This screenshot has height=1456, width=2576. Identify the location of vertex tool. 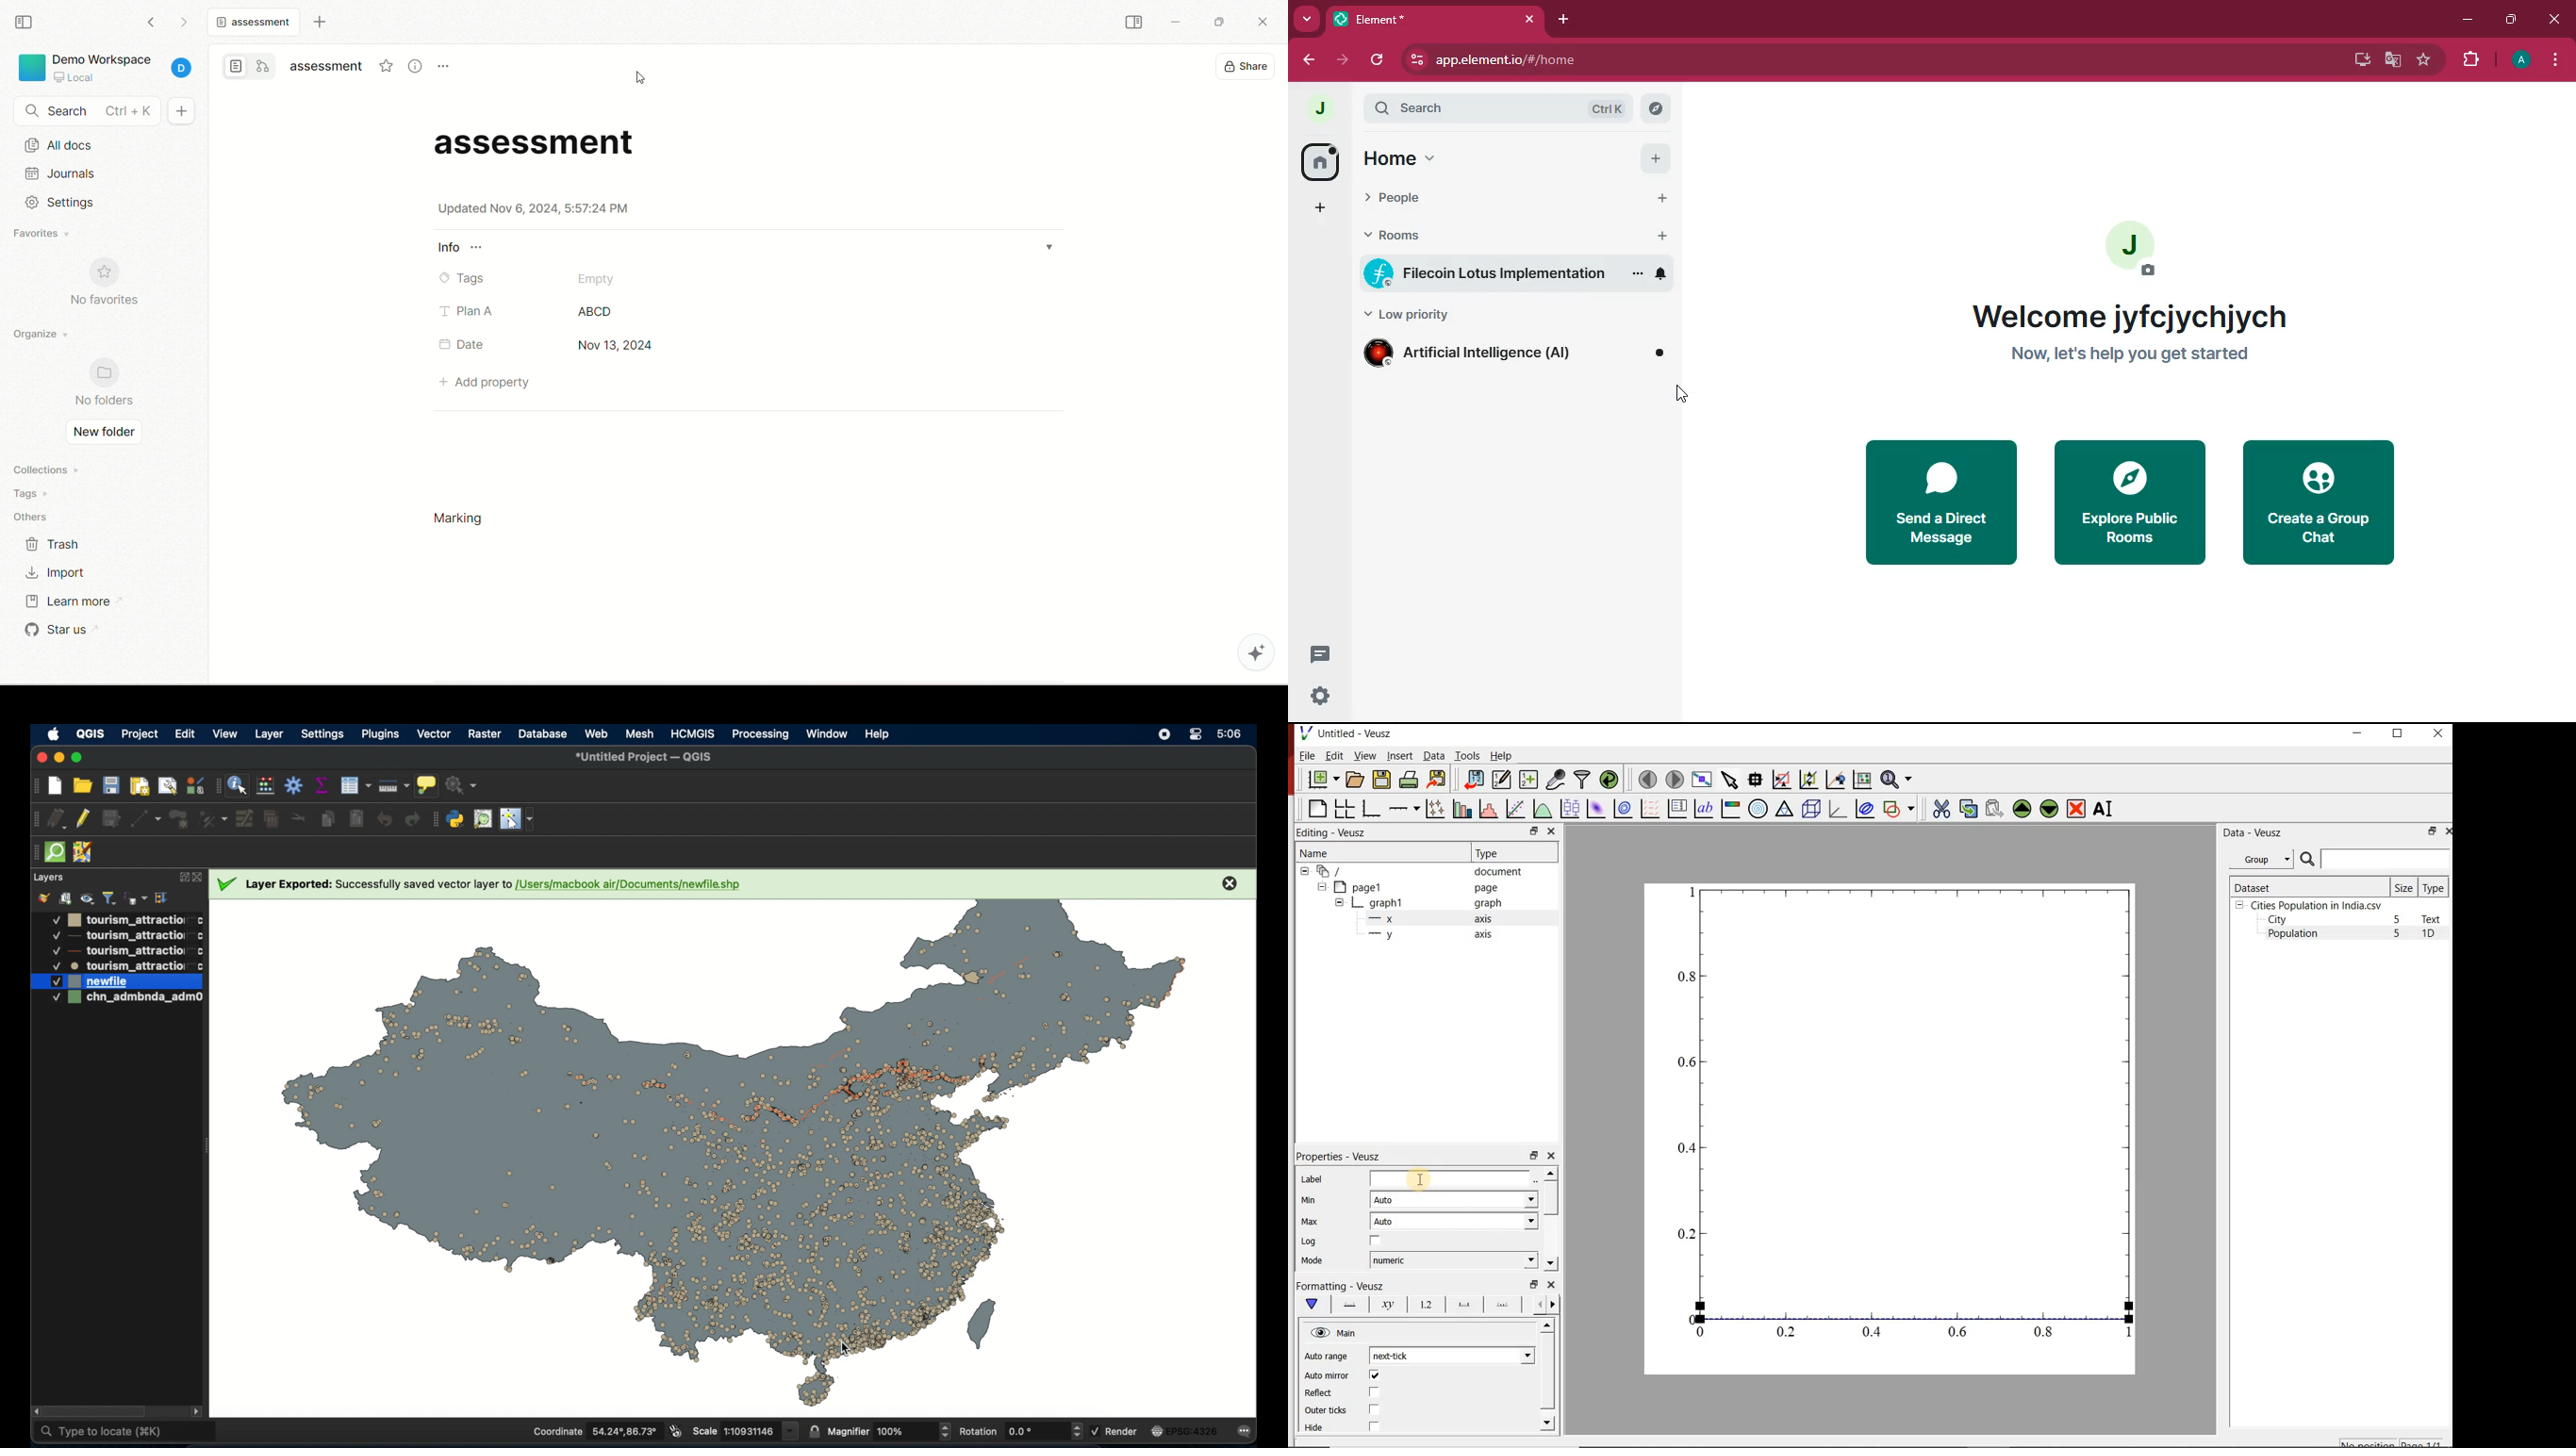
(215, 819).